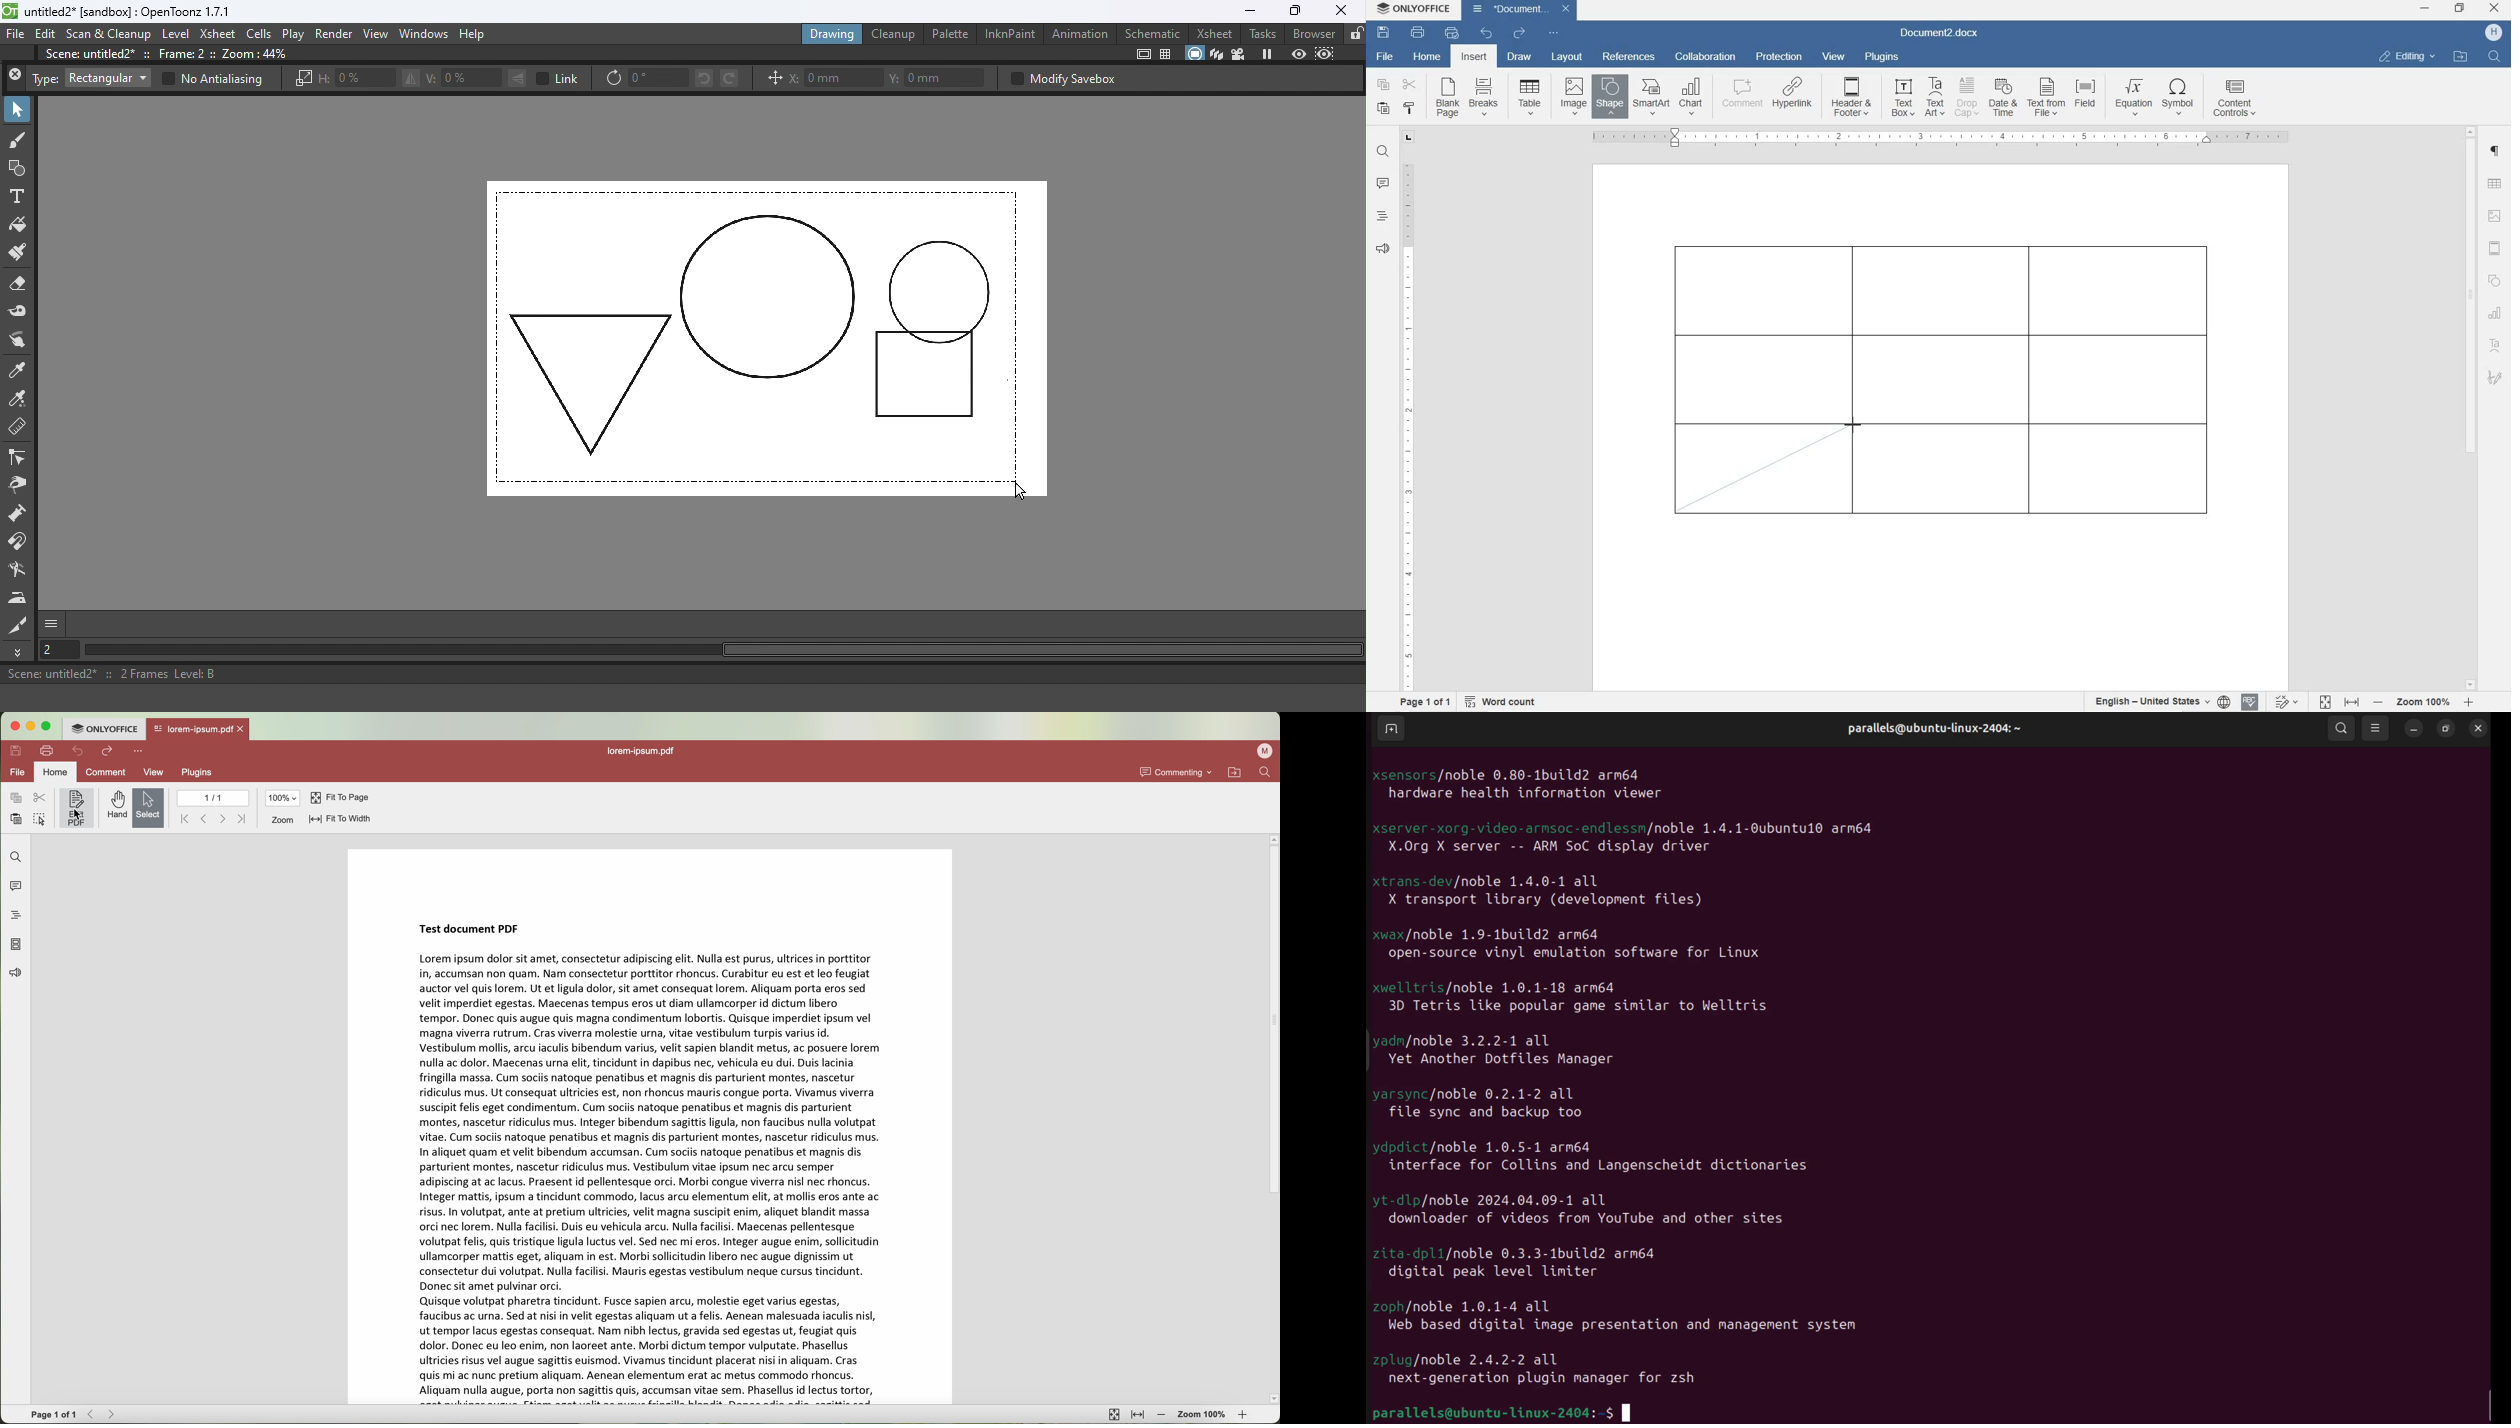  Describe the element at coordinates (767, 338) in the screenshot. I see `Canvas` at that location.